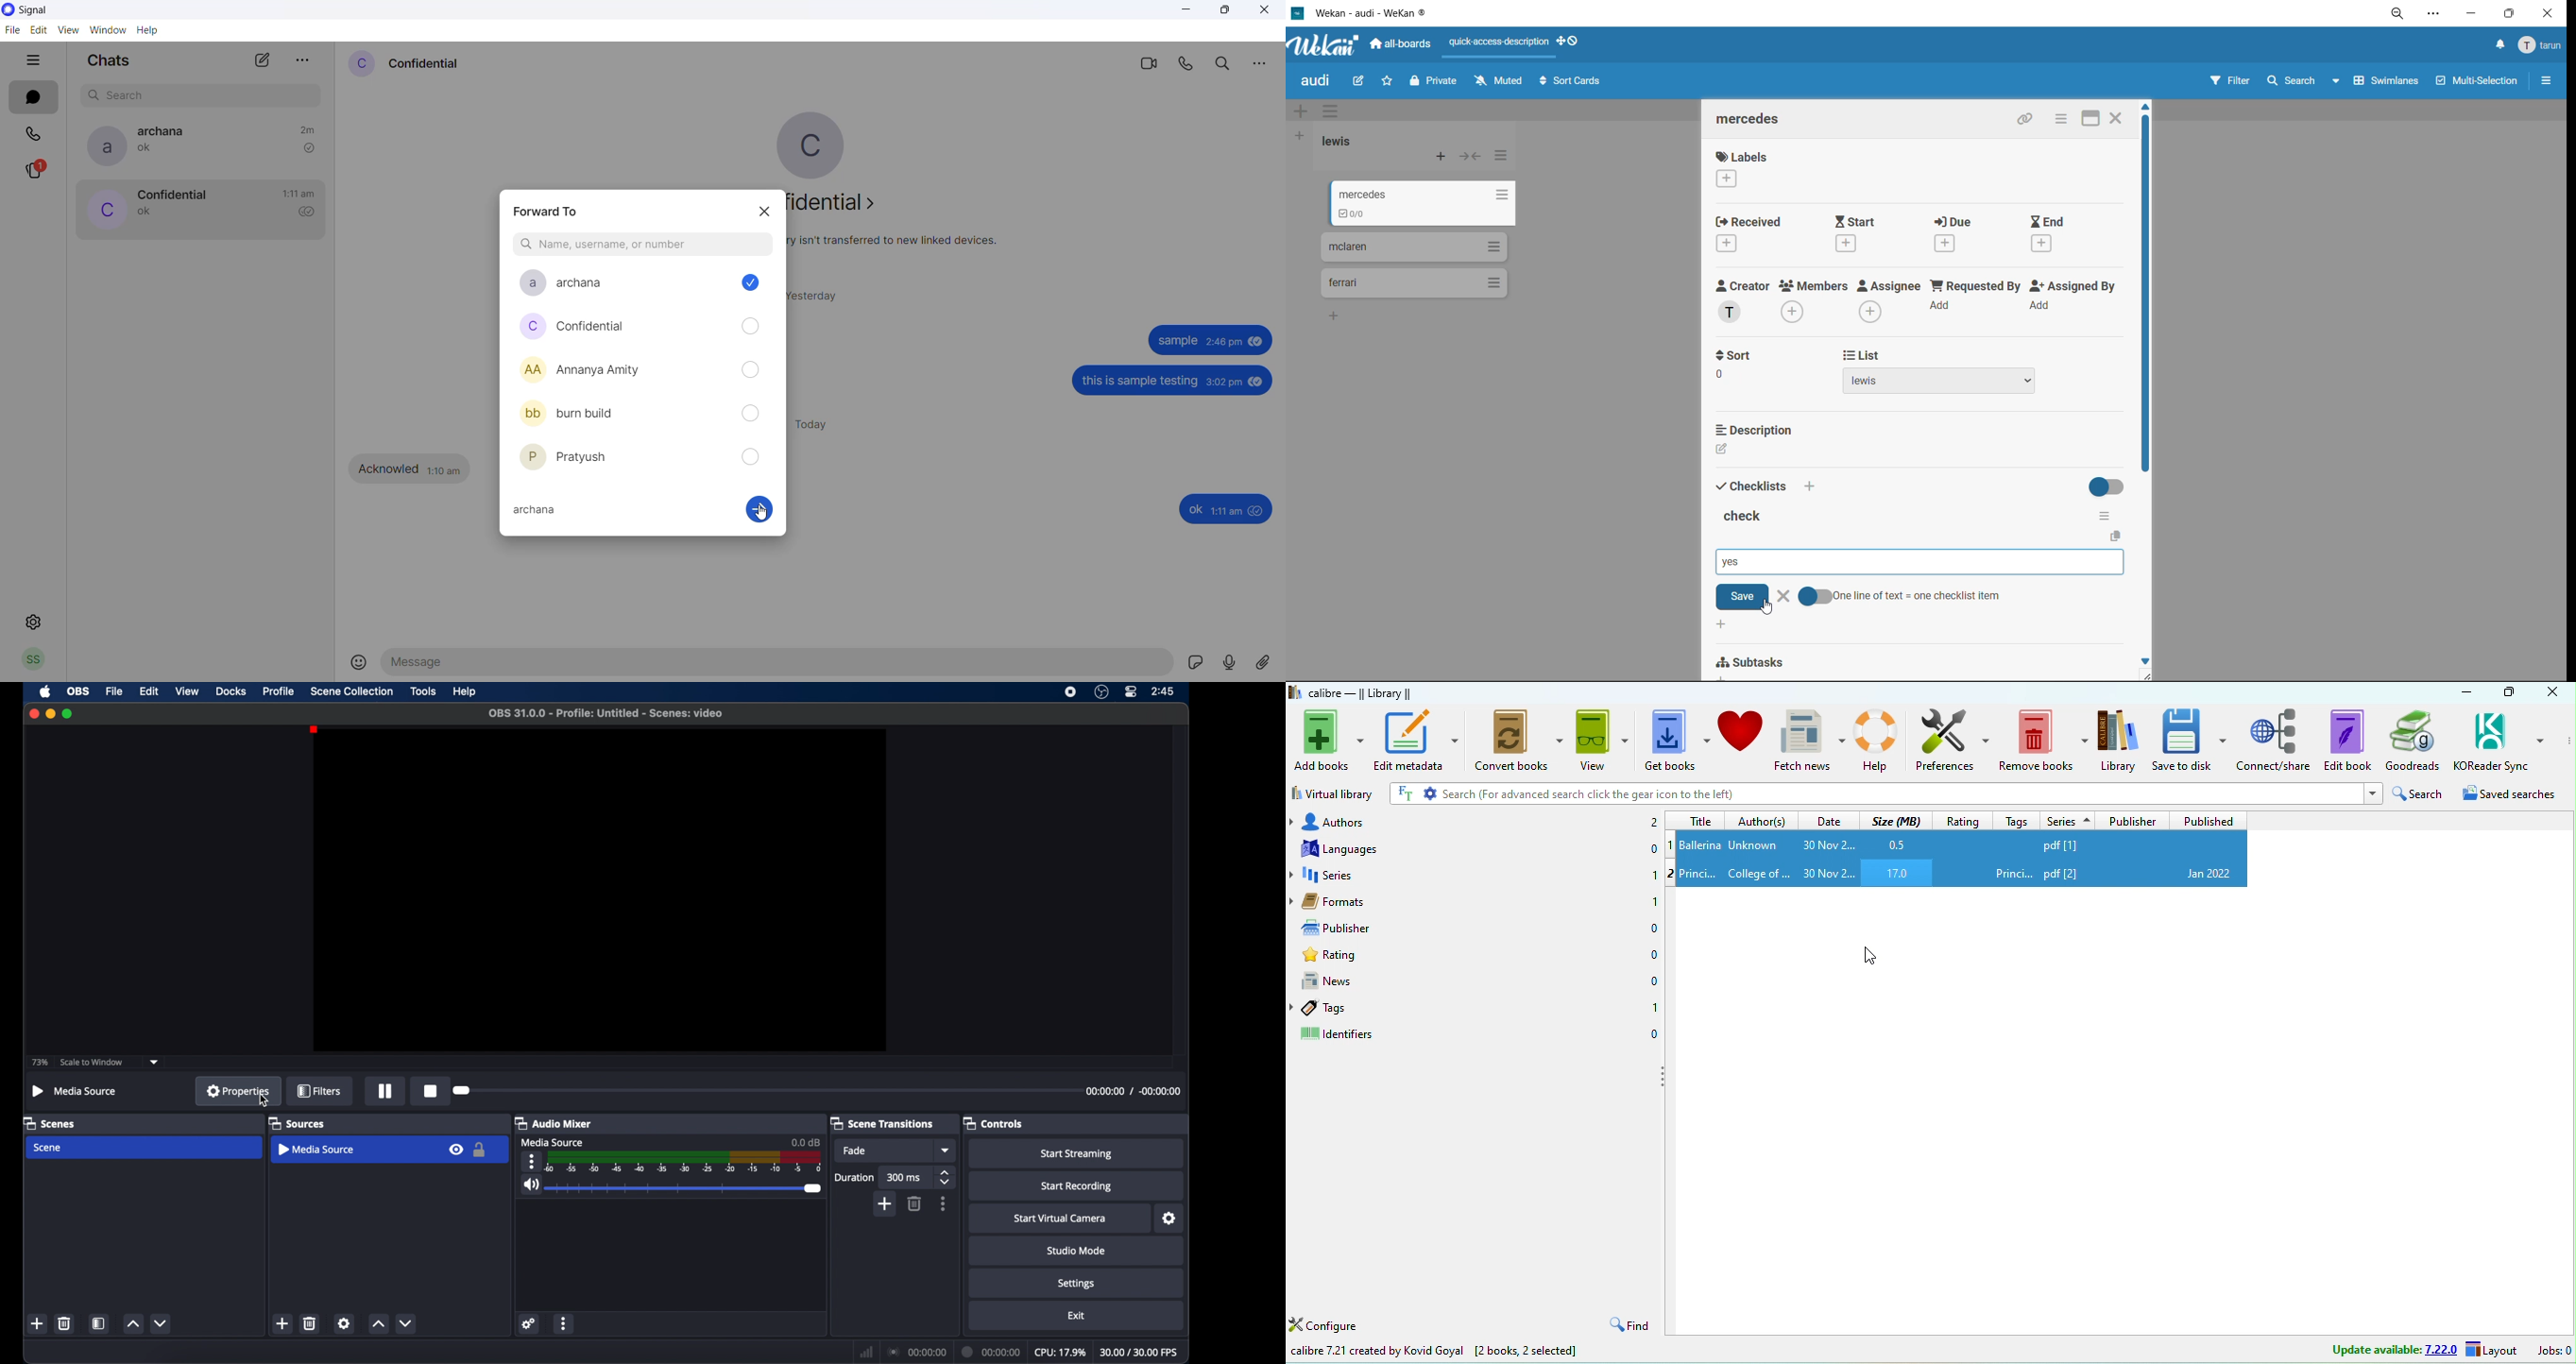  What do you see at coordinates (386, 1091) in the screenshot?
I see `pause button` at bounding box center [386, 1091].